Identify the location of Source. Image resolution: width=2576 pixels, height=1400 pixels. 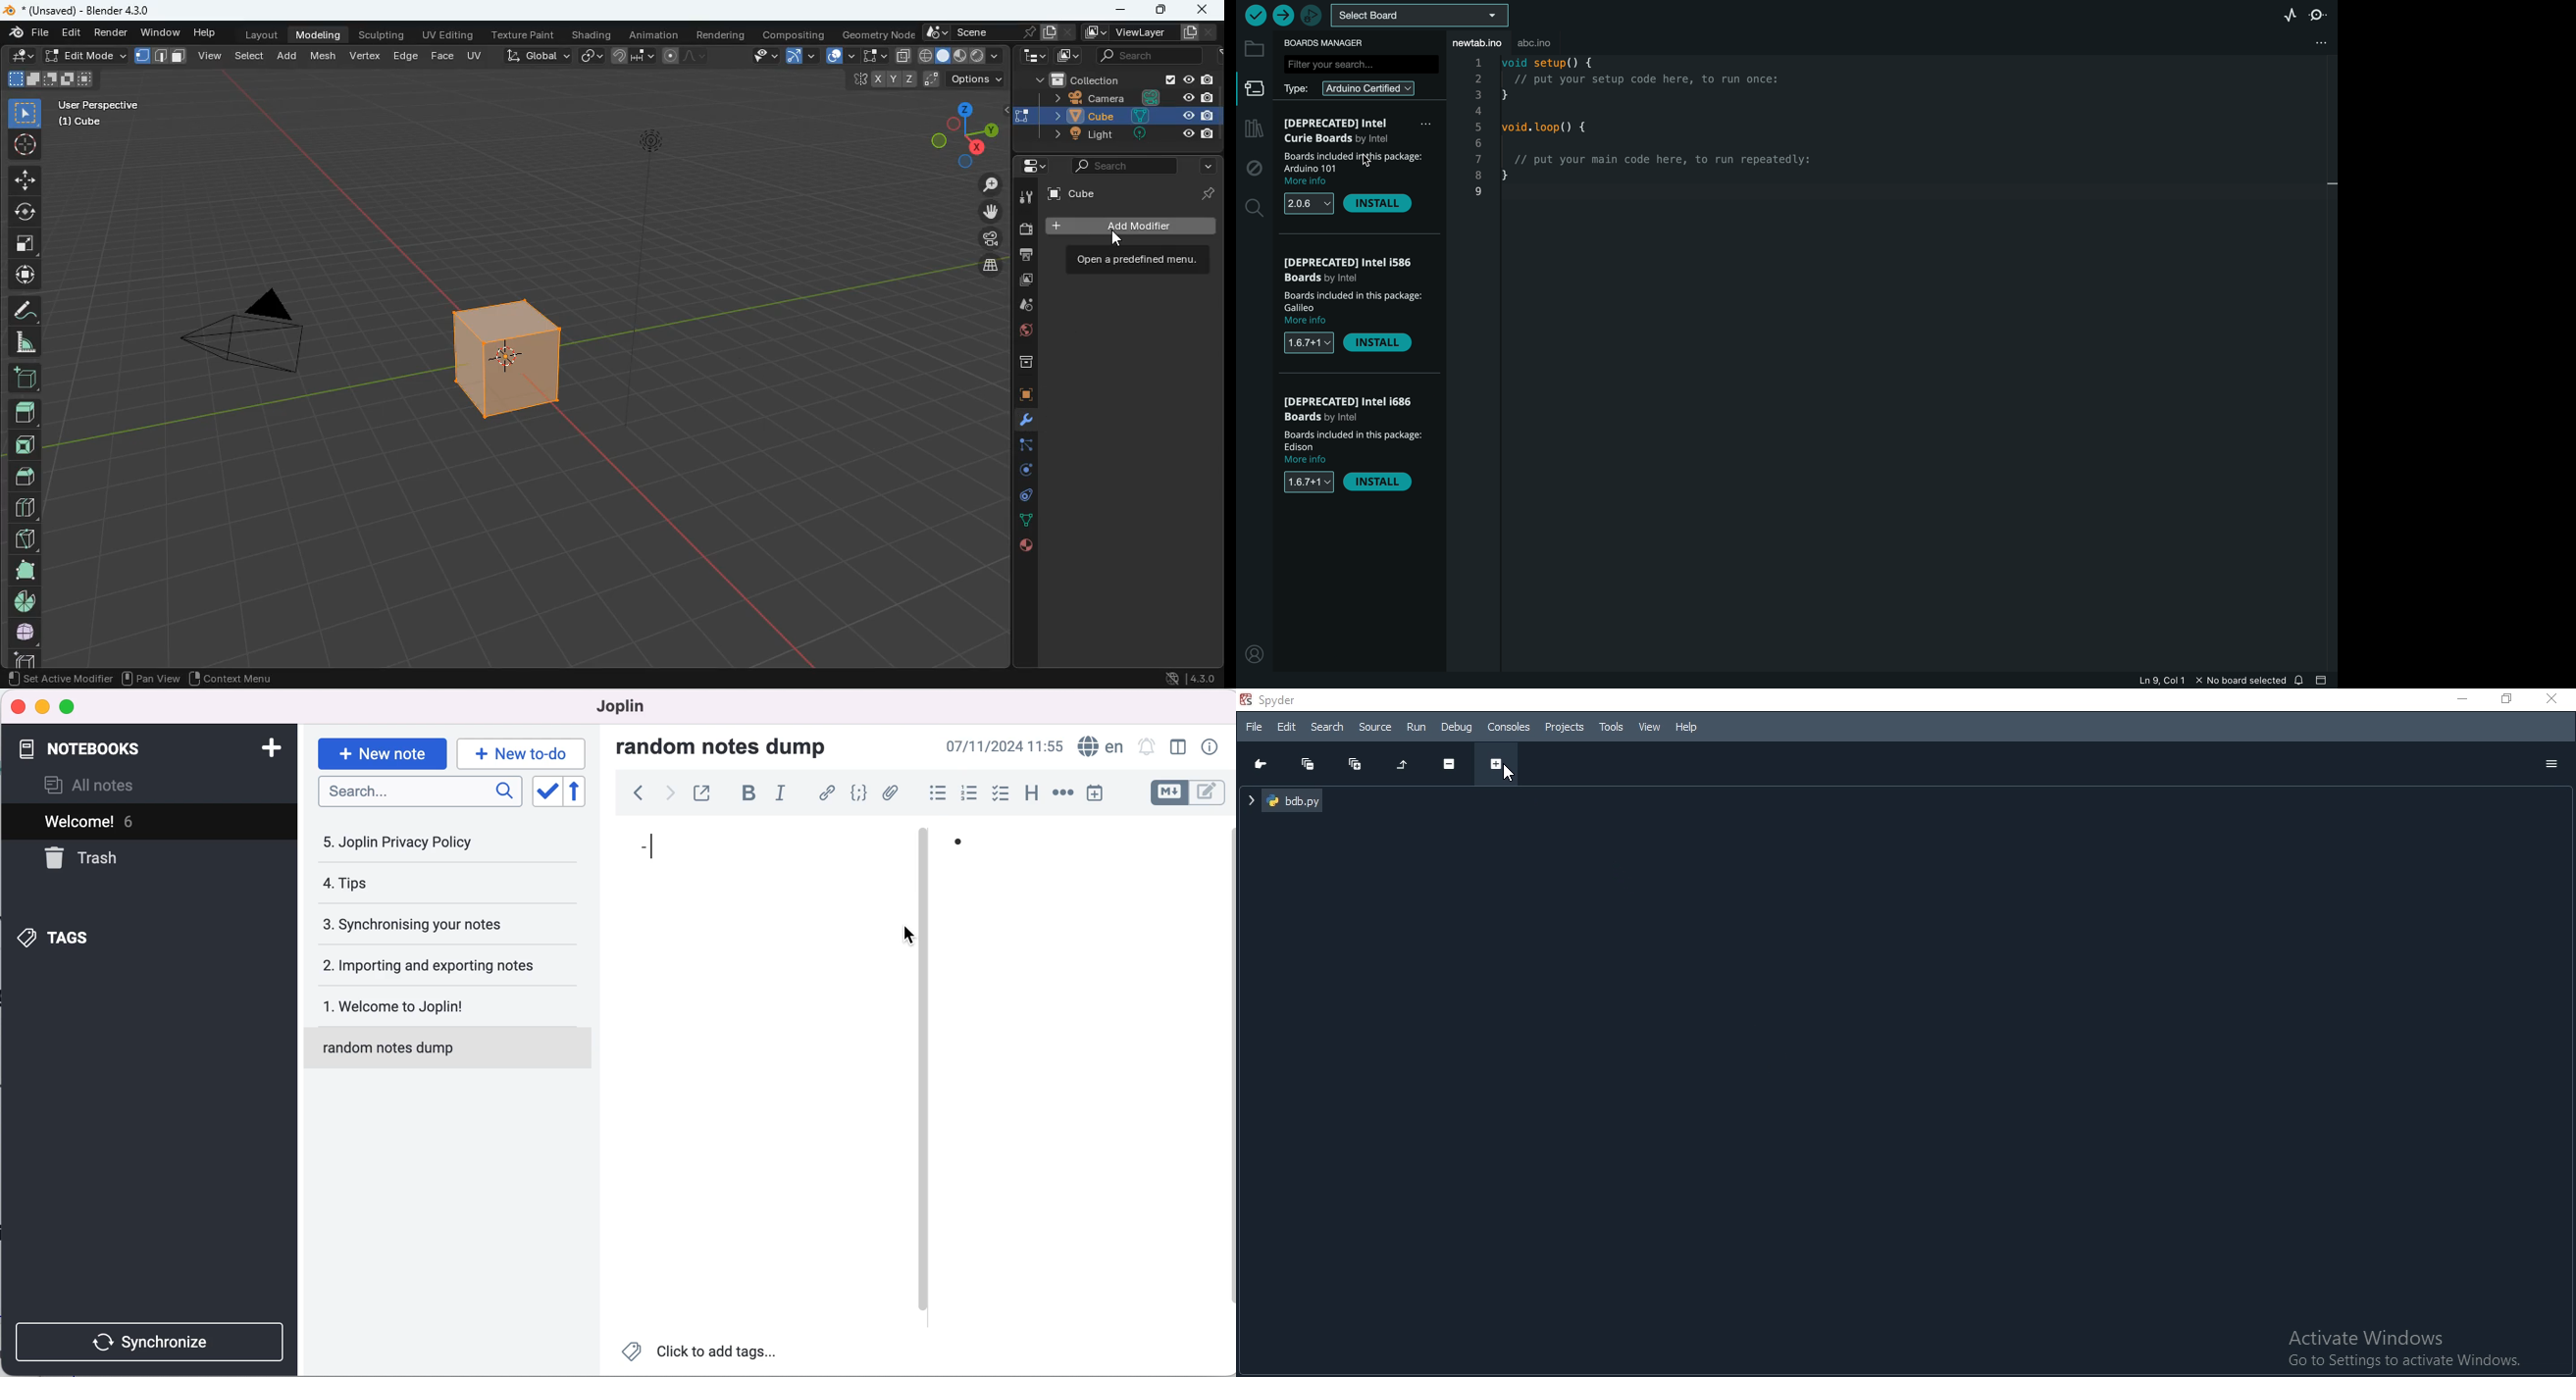
(1375, 728).